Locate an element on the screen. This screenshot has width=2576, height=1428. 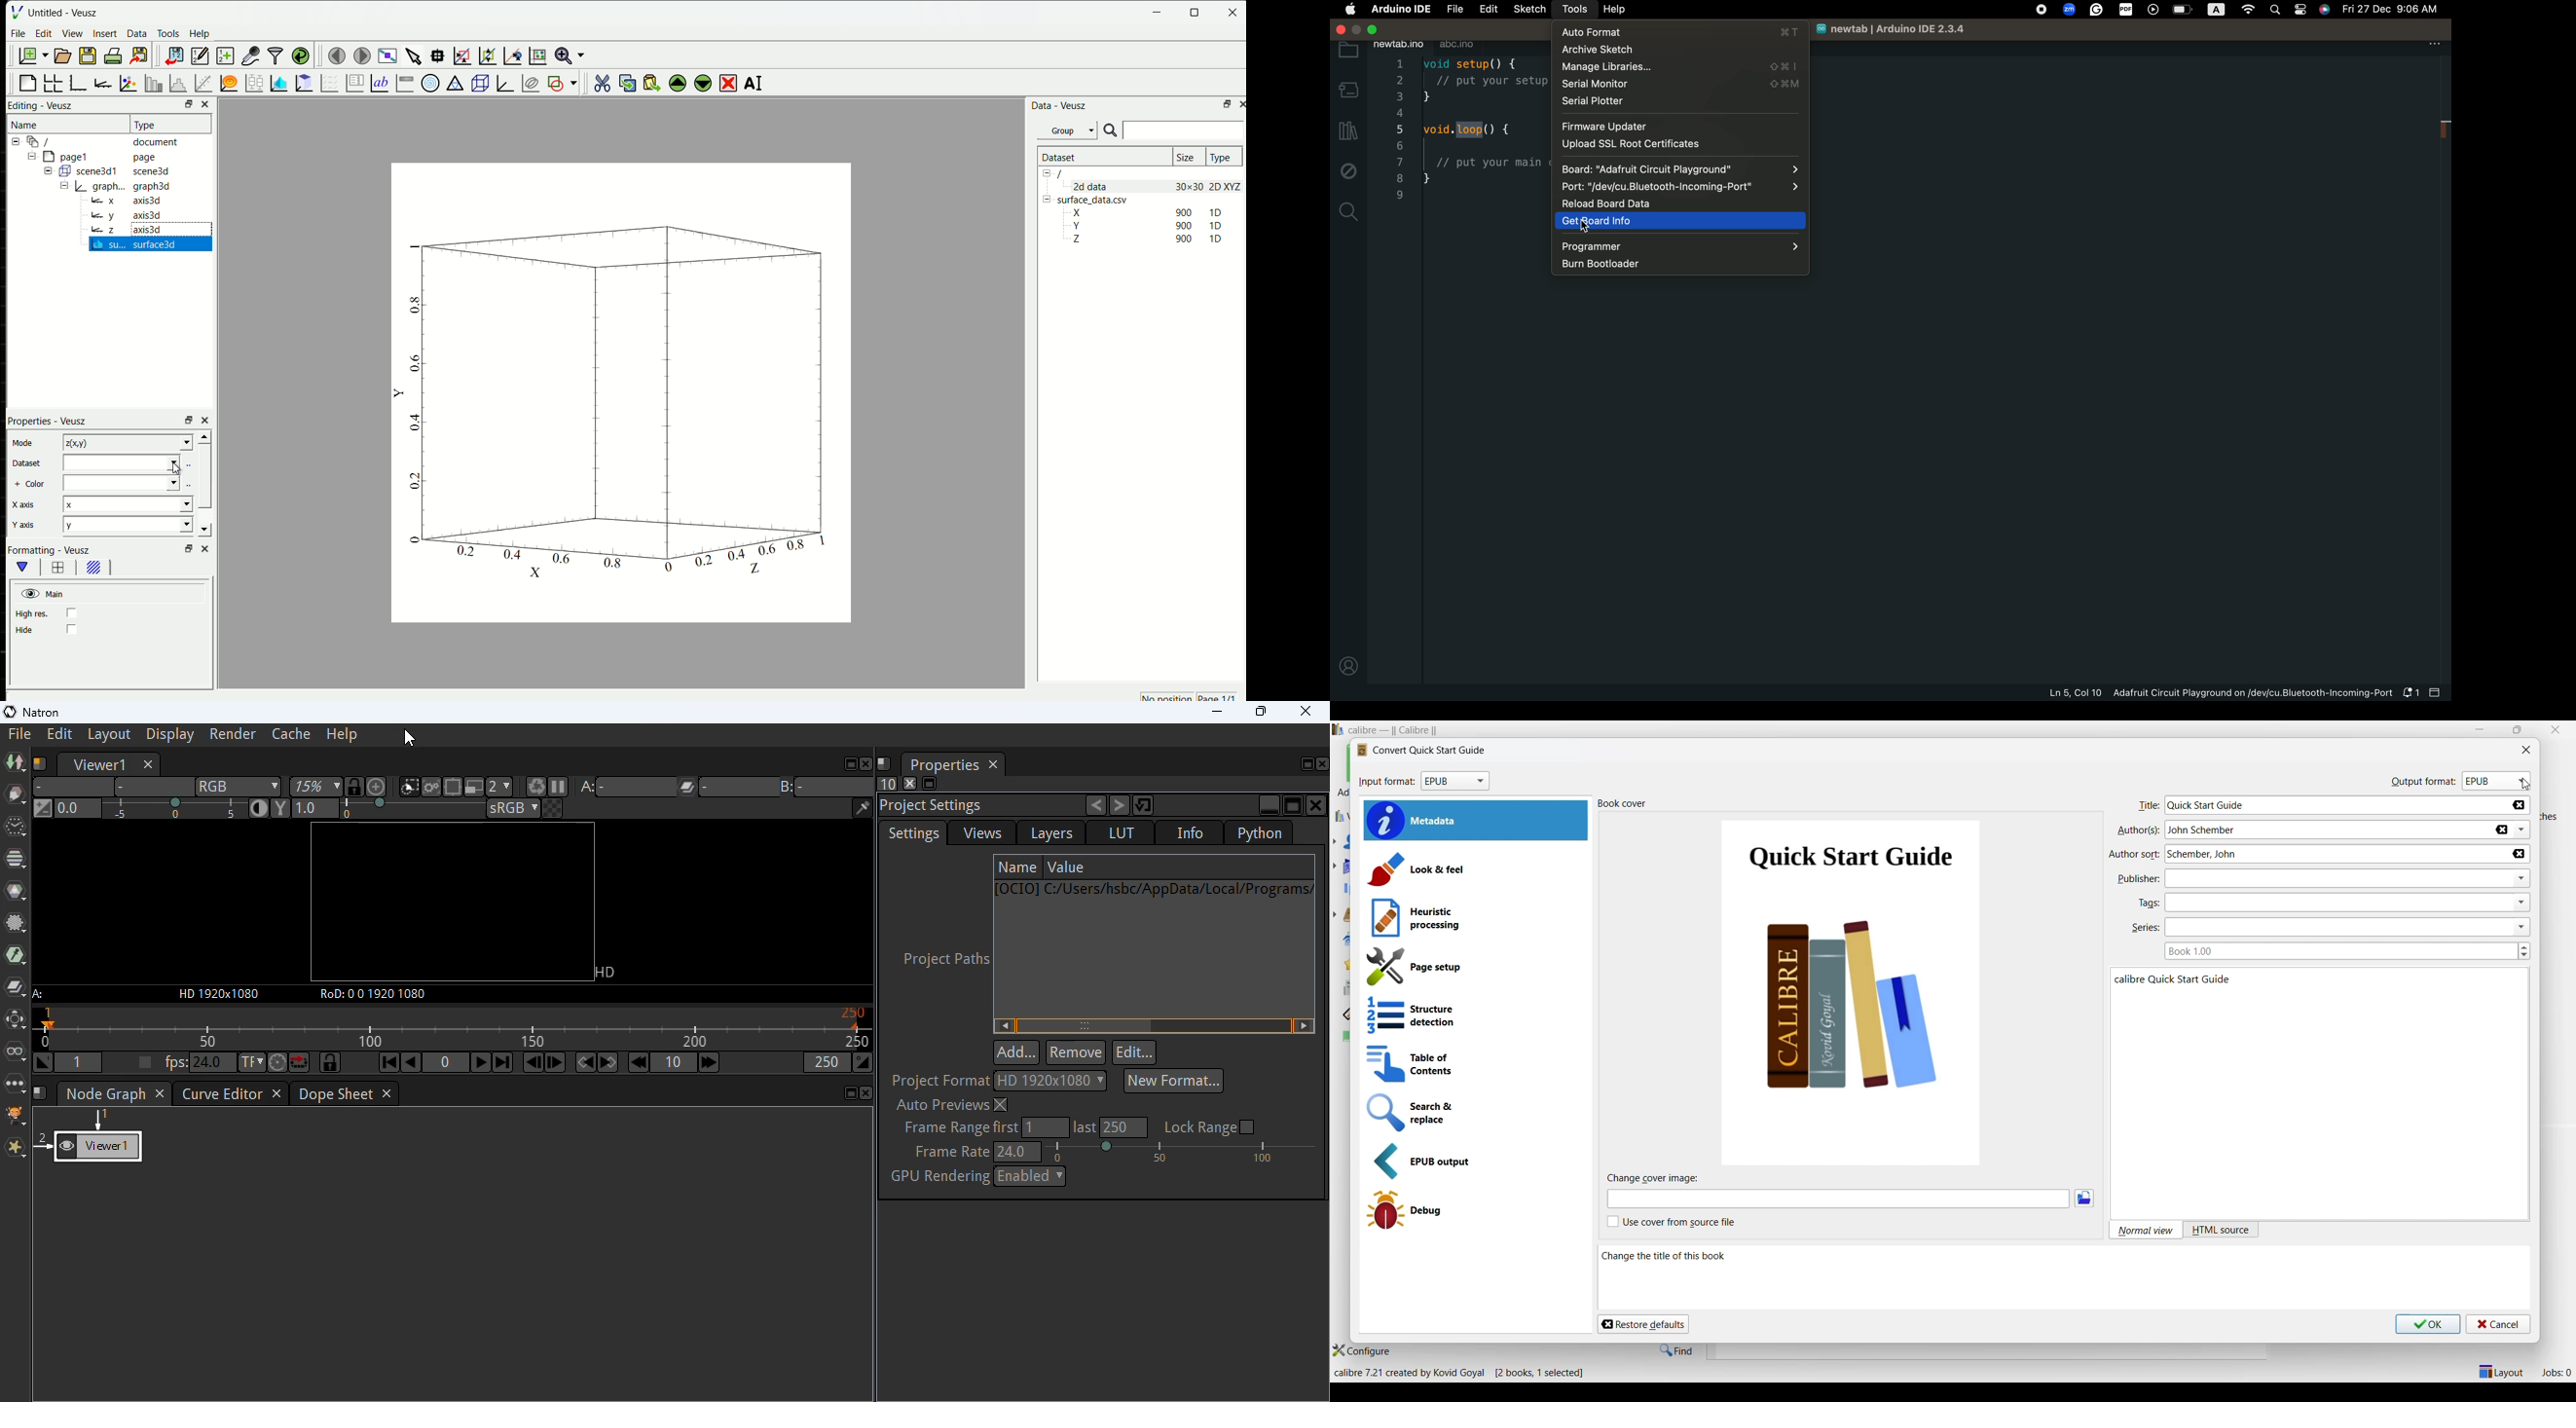
border is located at coordinates (58, 567).